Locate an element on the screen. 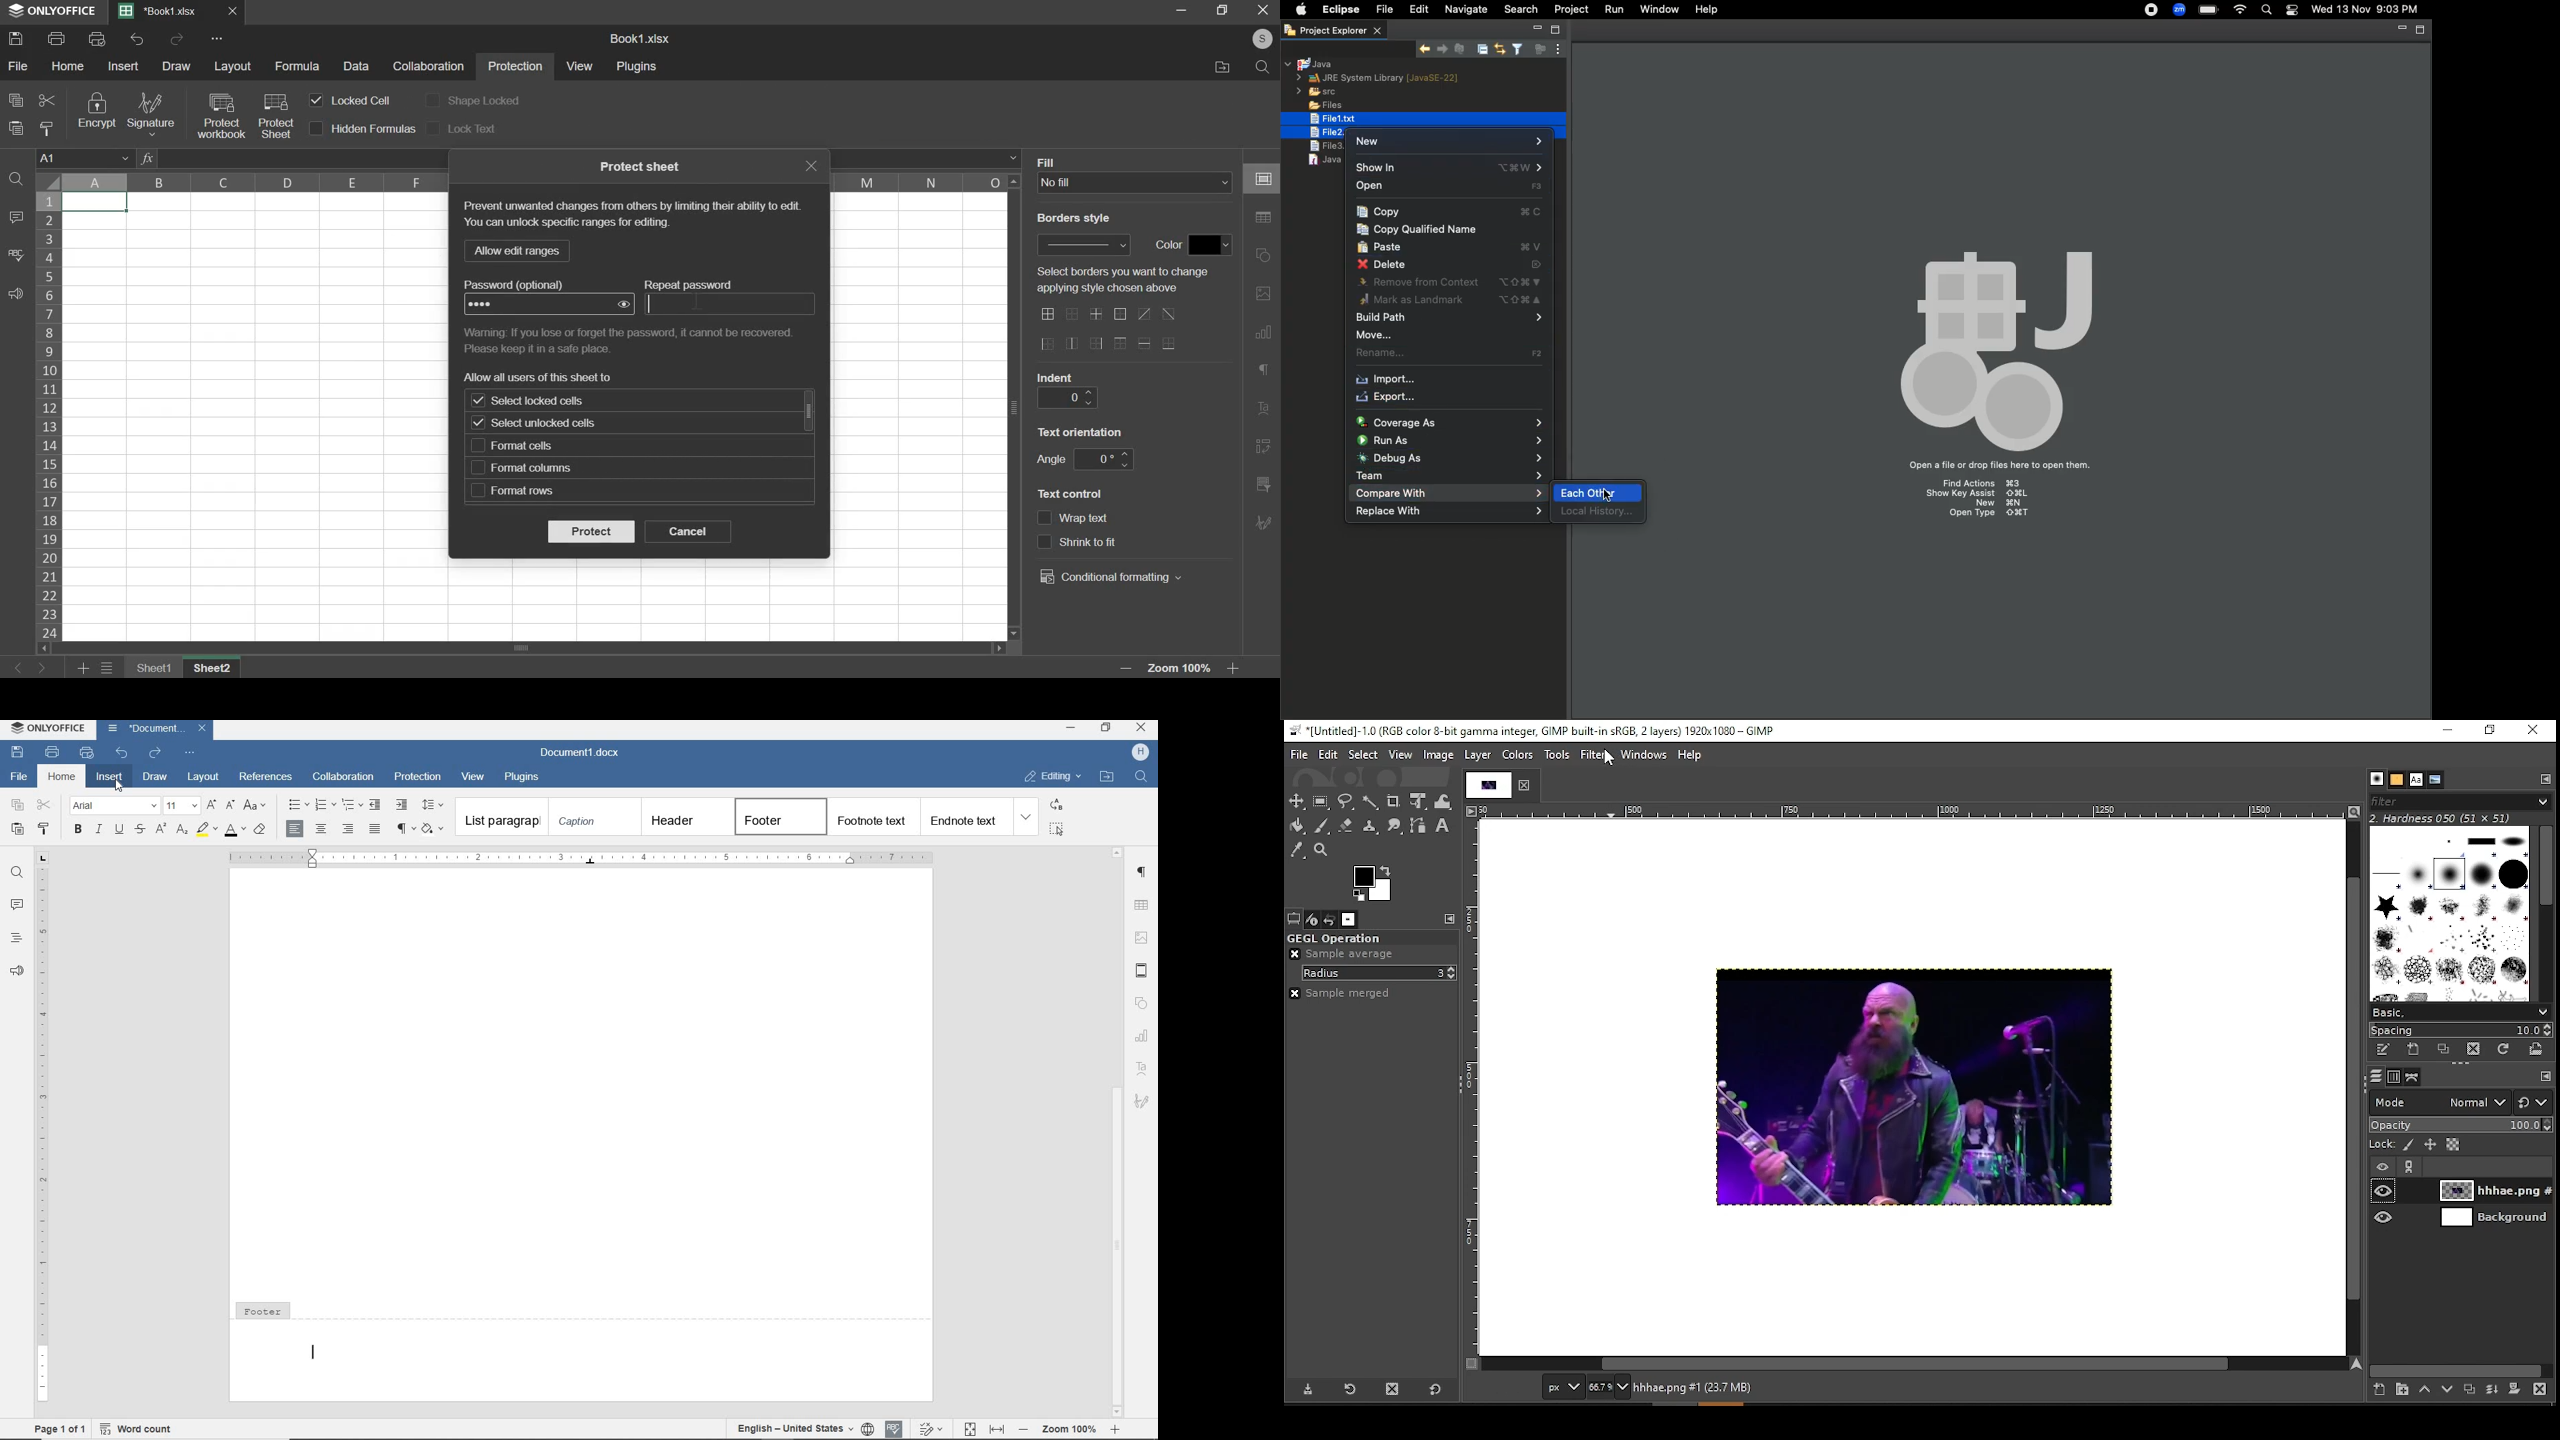 This screenshot has height=1456, width=2576. CLEAR STYLE is located at coordinates (261, 831).